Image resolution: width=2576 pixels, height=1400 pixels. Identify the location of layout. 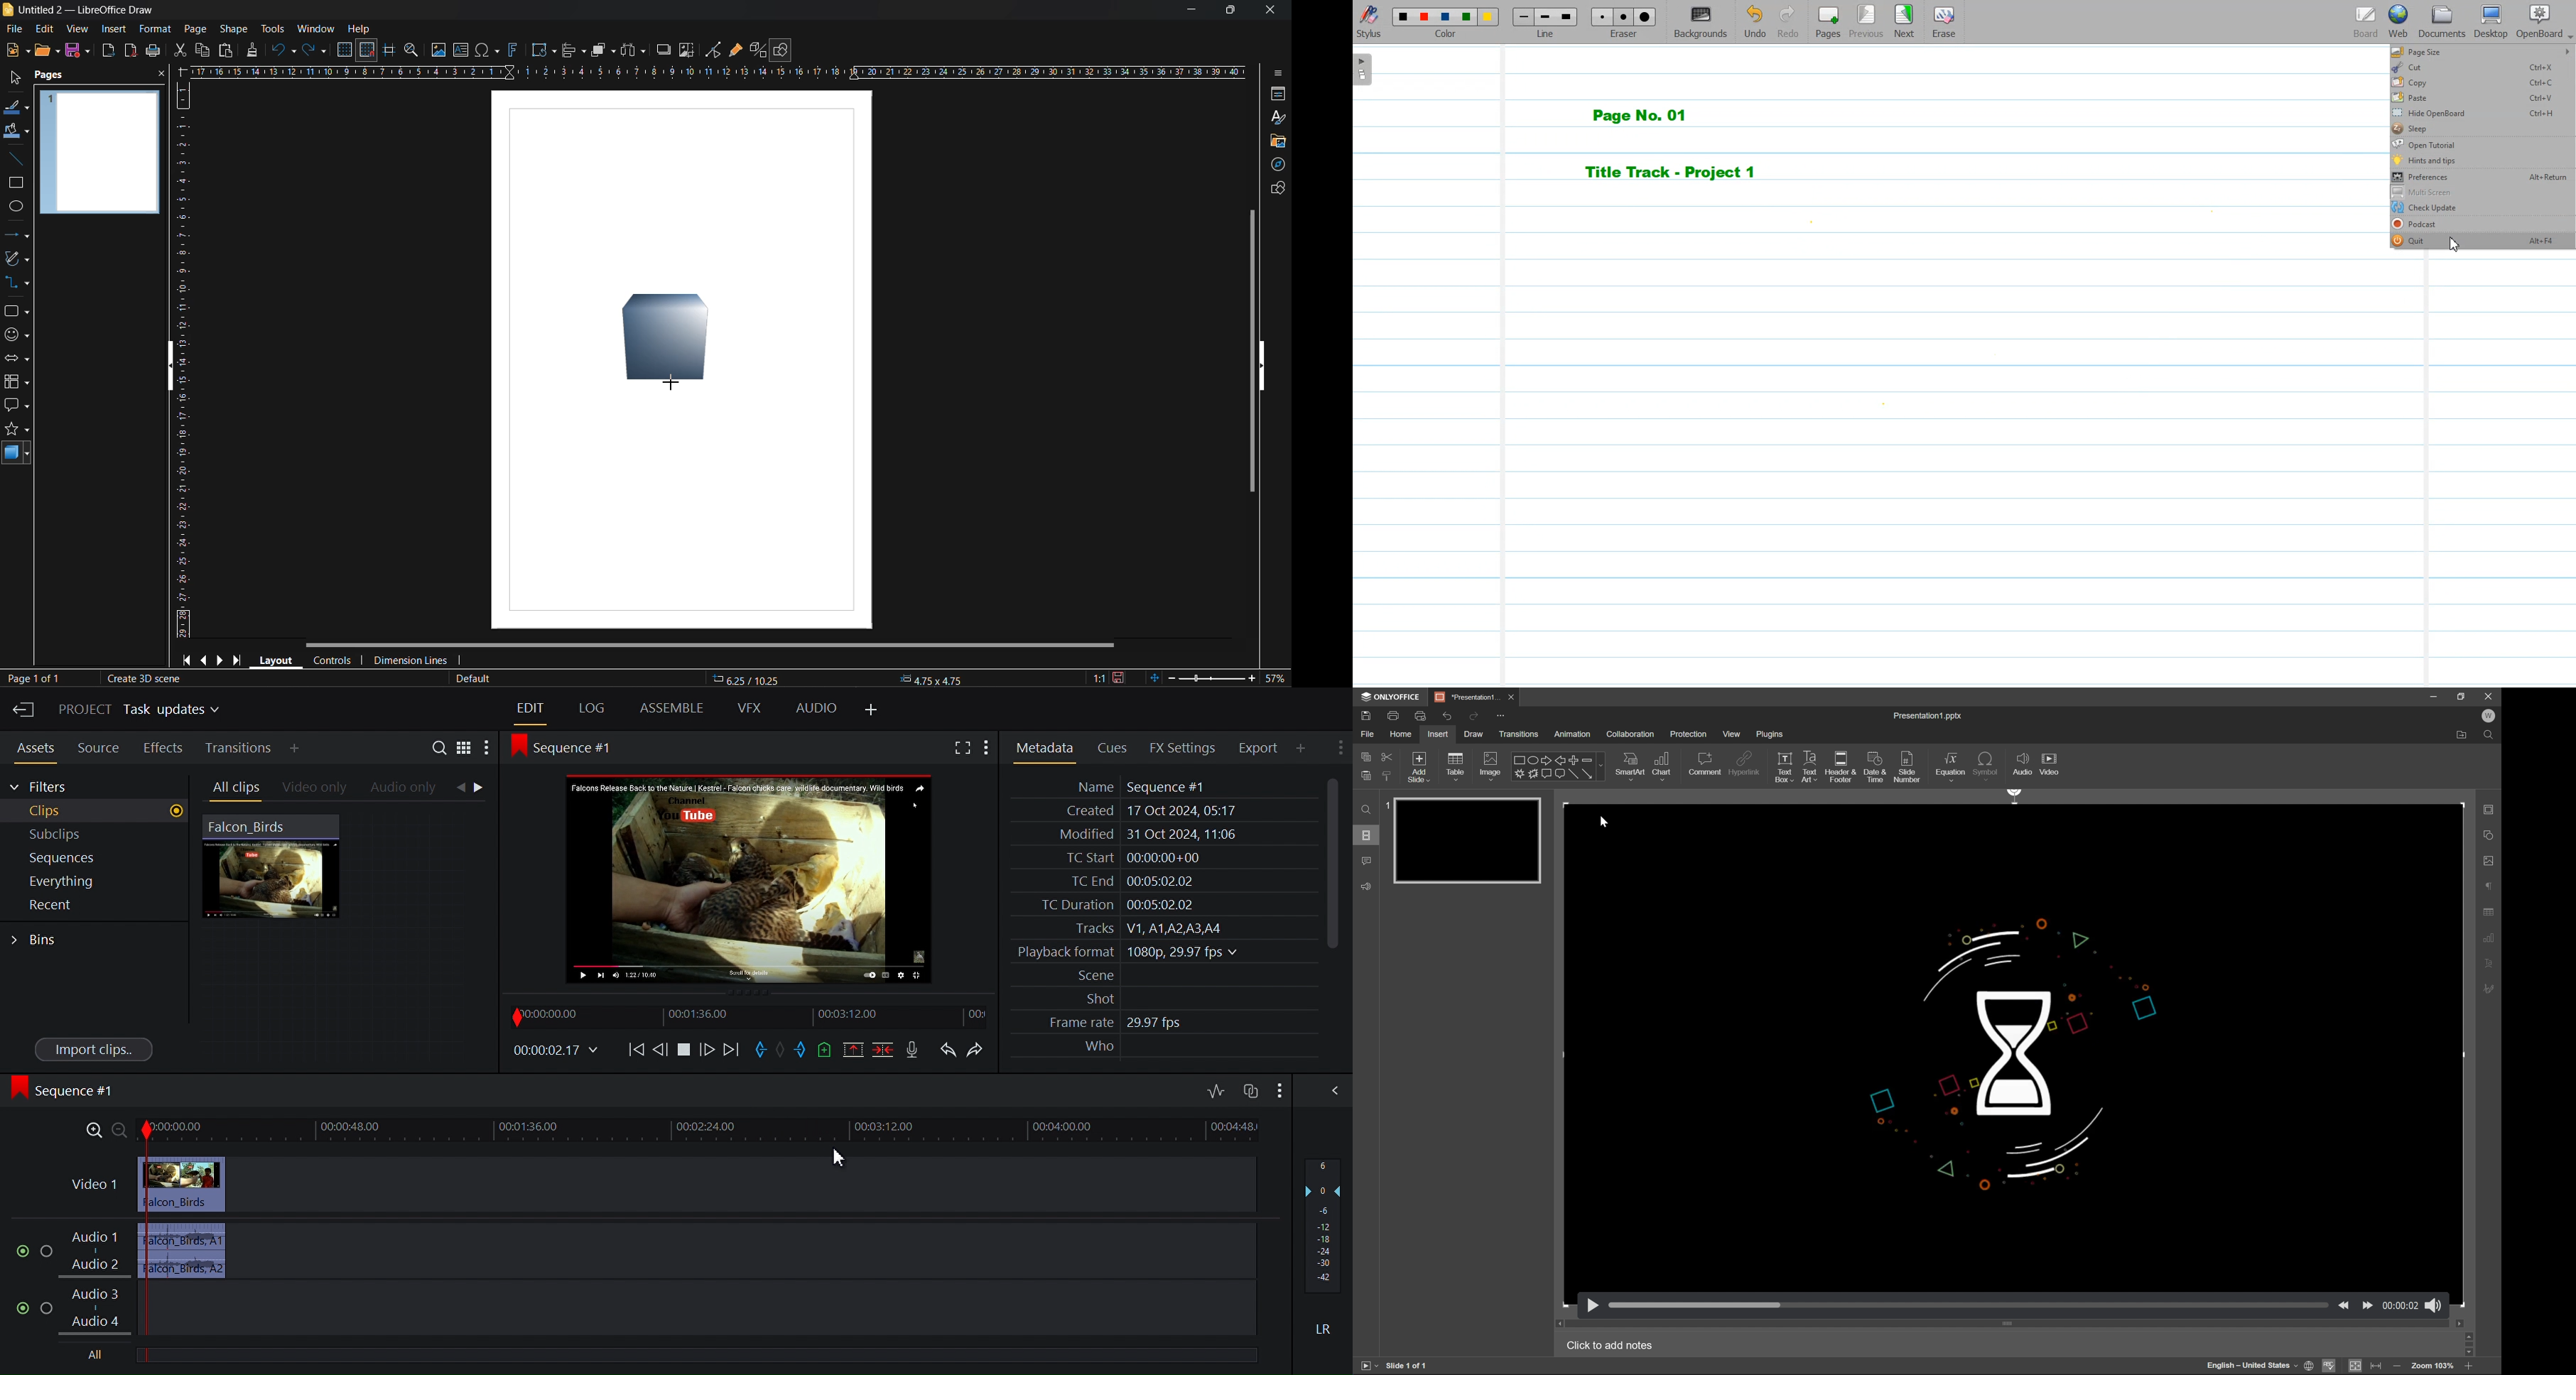
(278, 660).